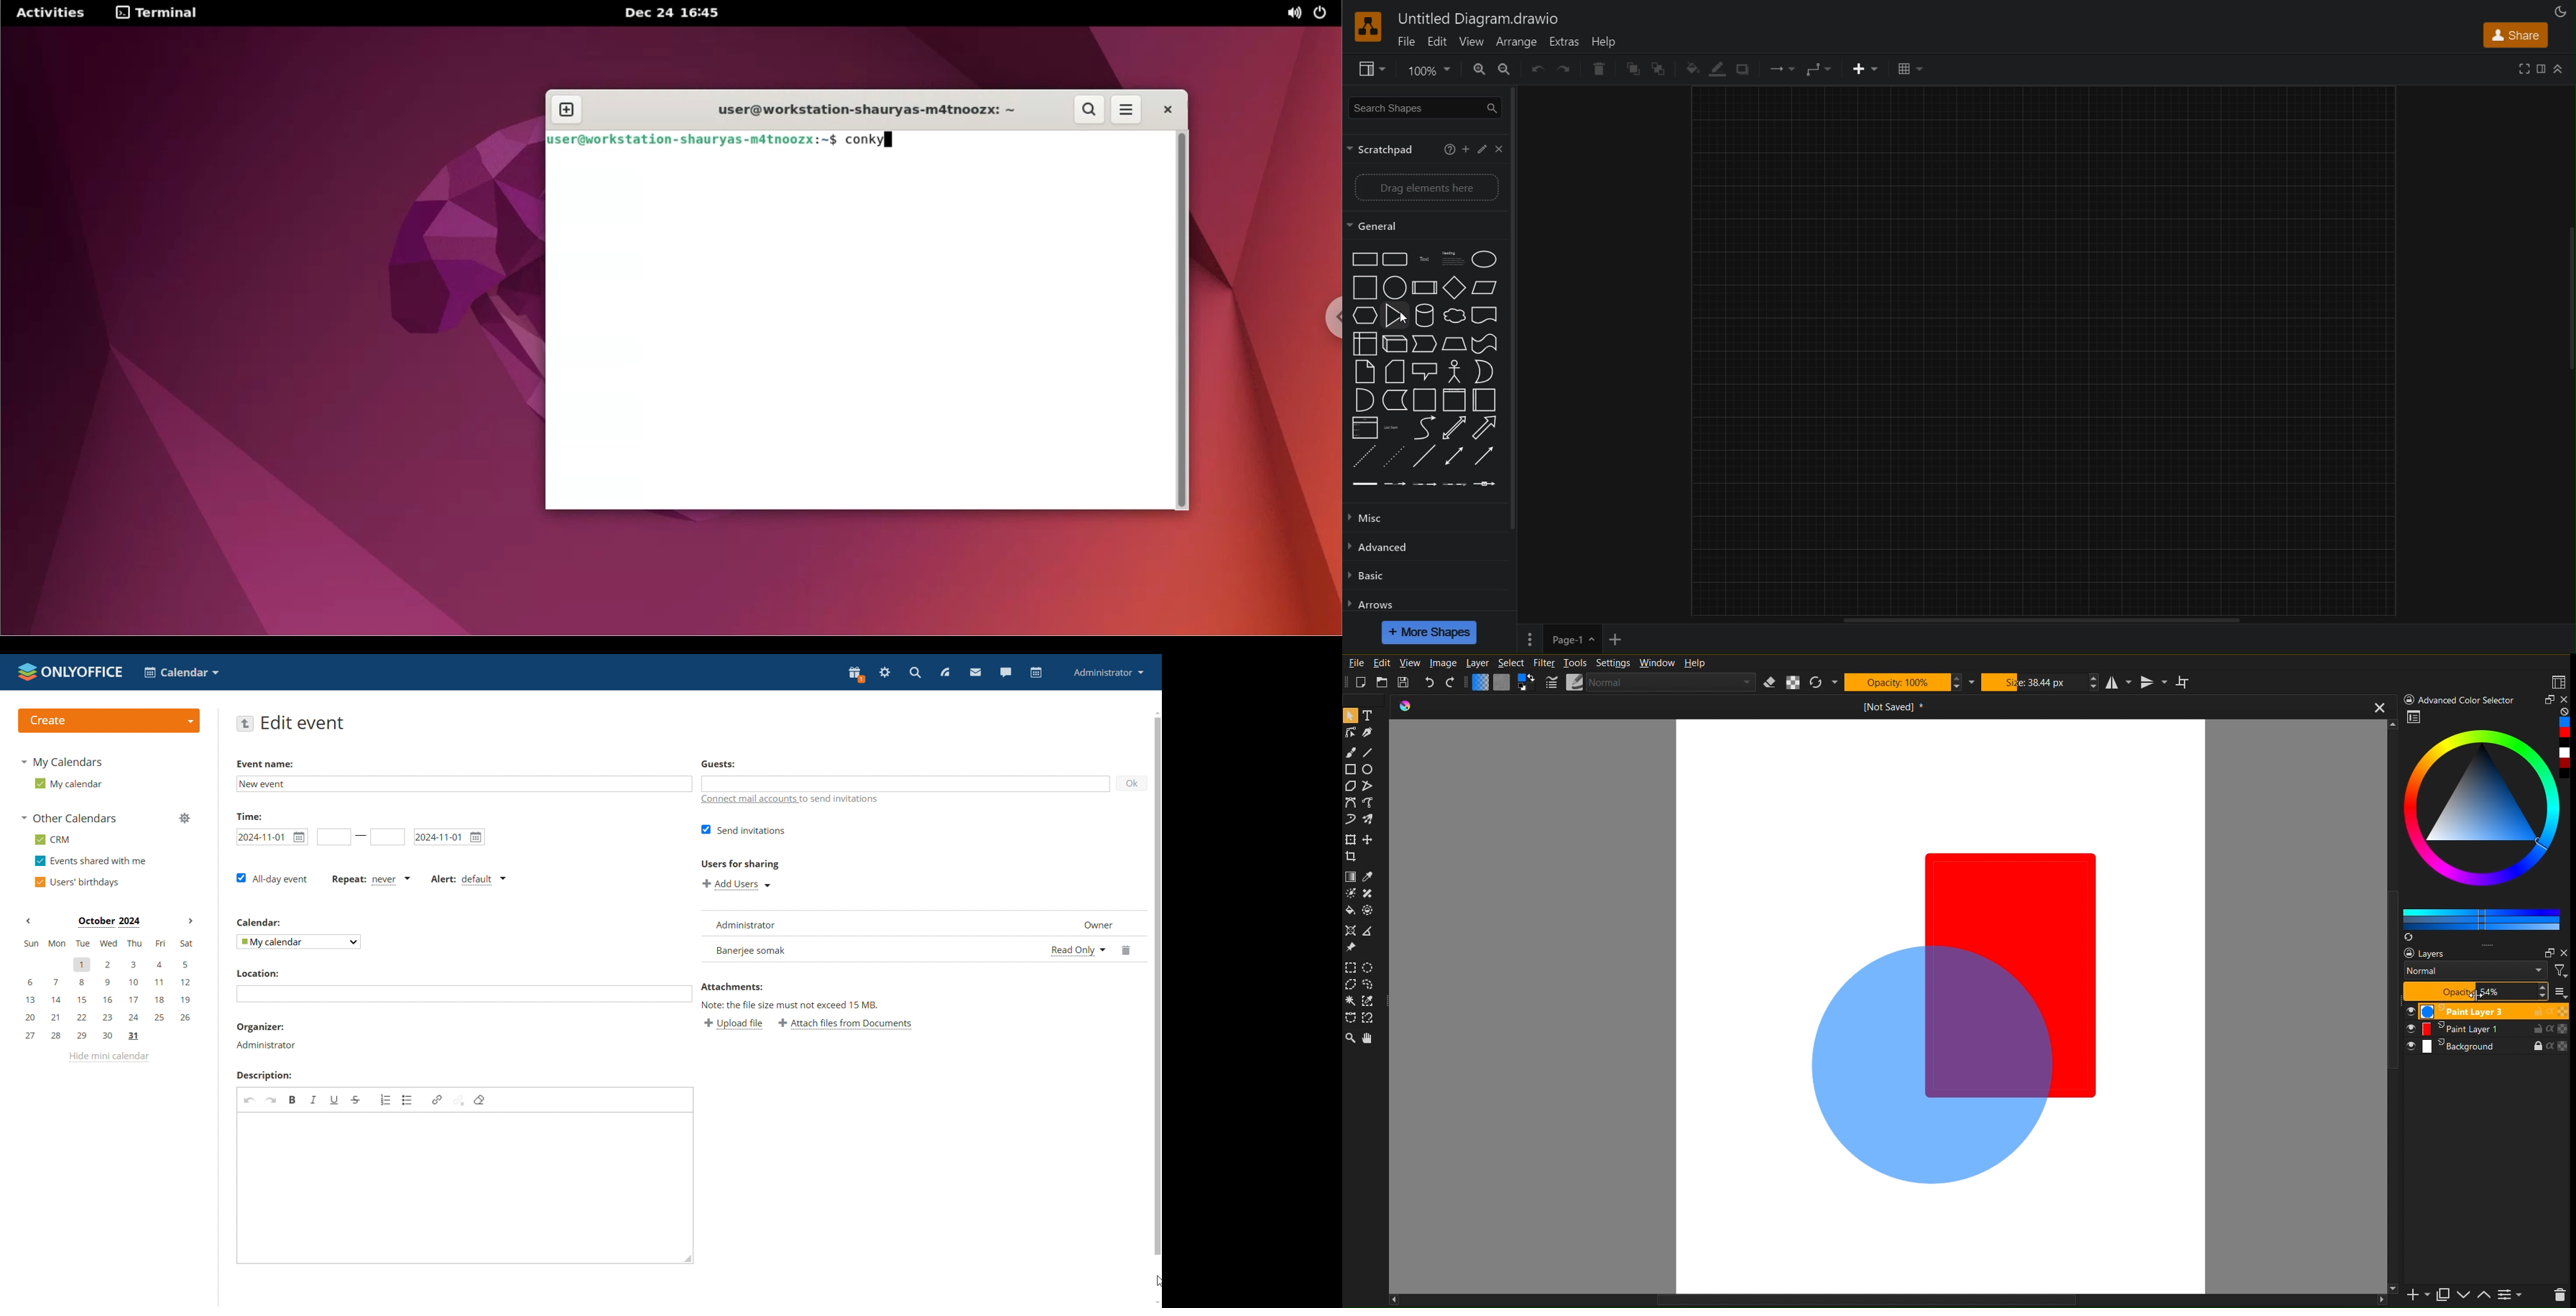  I want to click on start time, so click(334, 839).